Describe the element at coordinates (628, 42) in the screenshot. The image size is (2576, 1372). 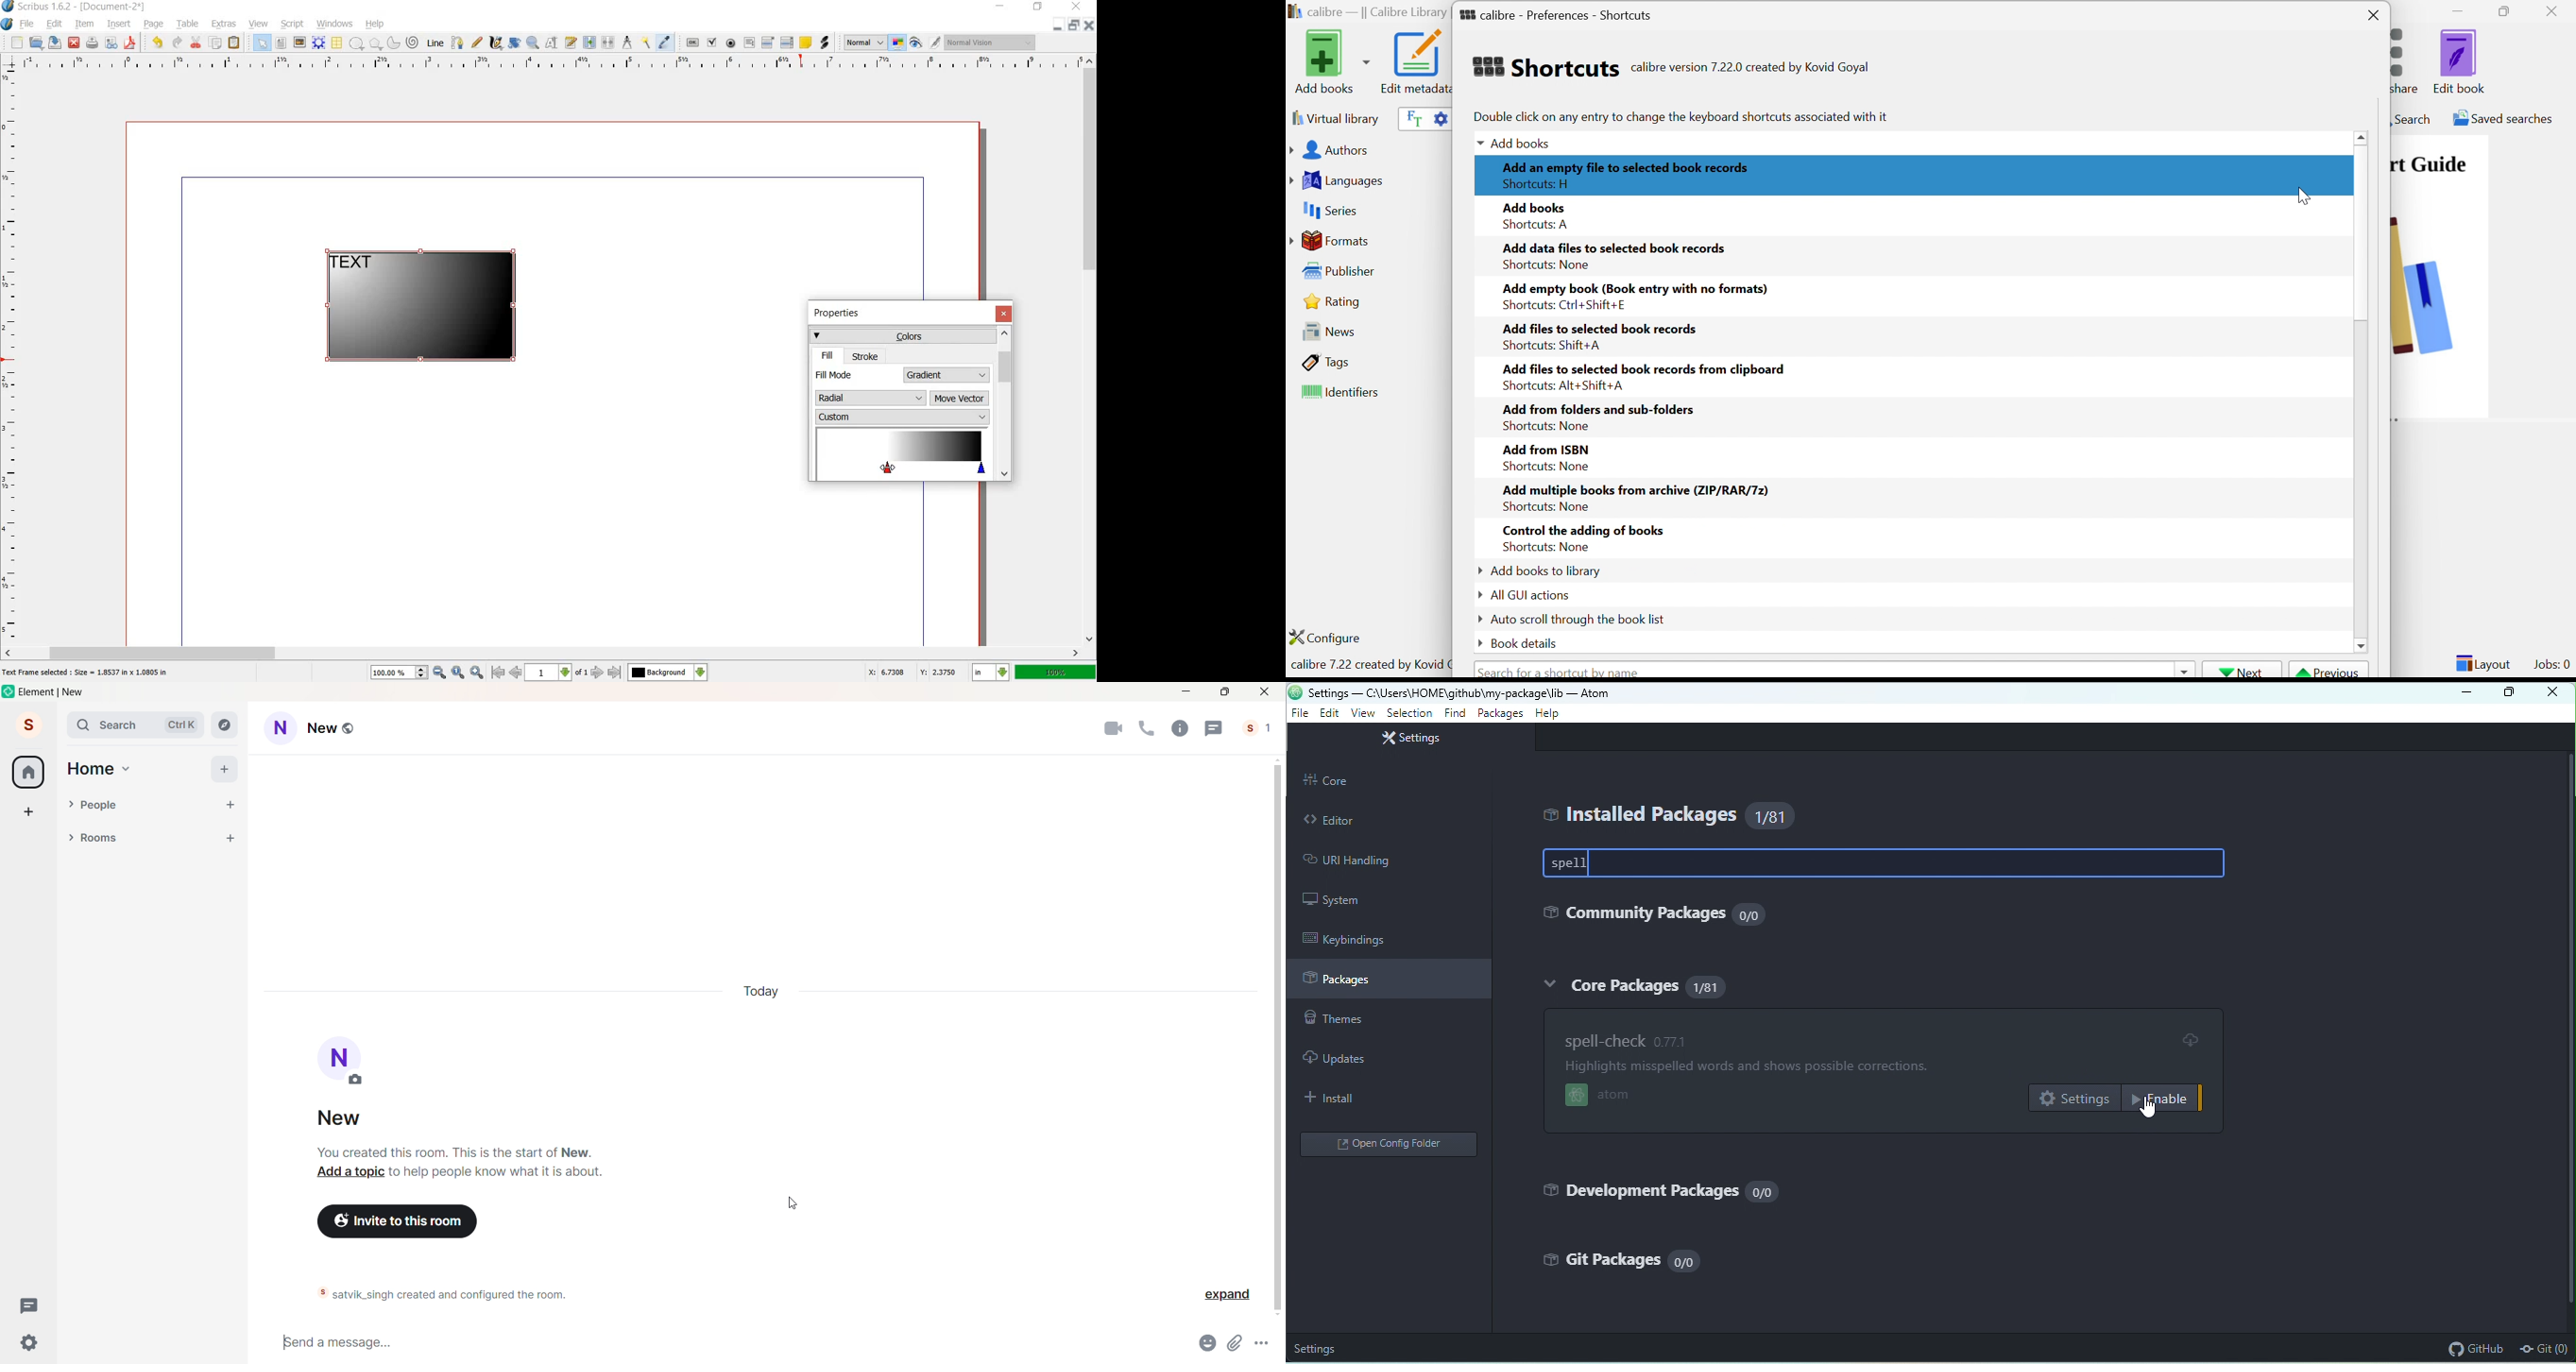
I see `measurement` at that location.